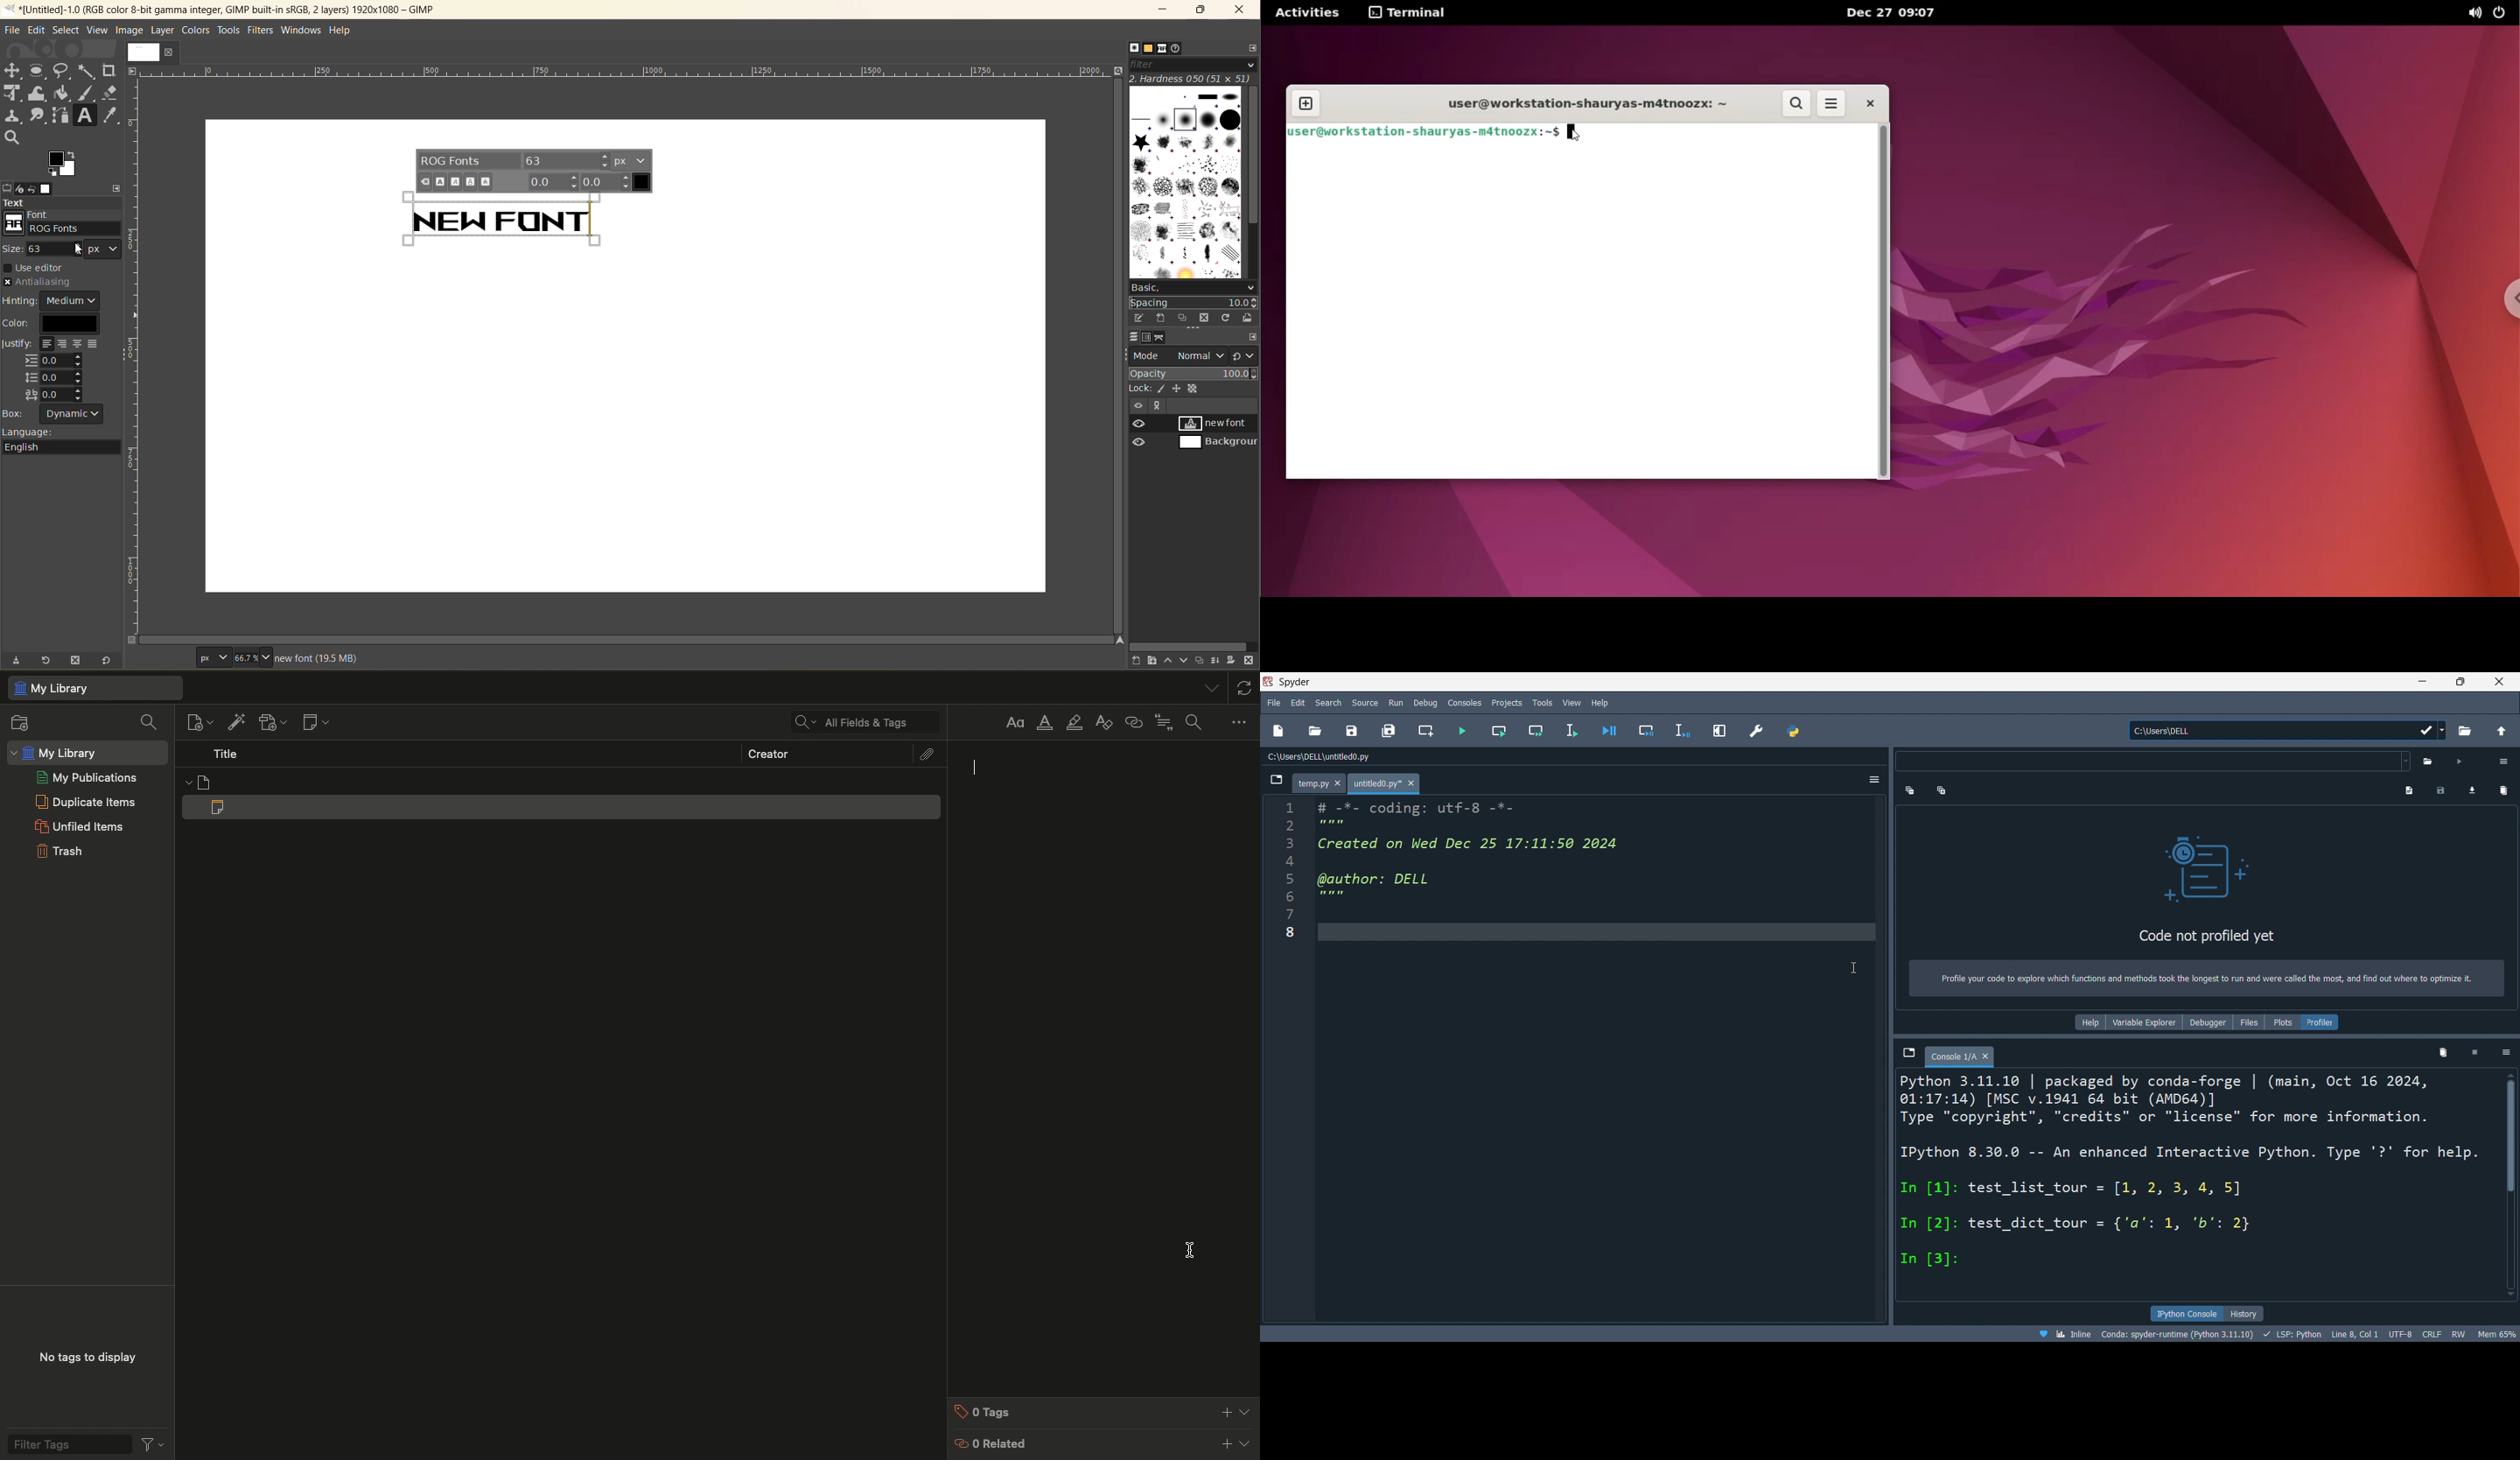  What do you see at coordinates (8, 188) in the screenshot?
I see `tool options` at bounding box center [8, 188].